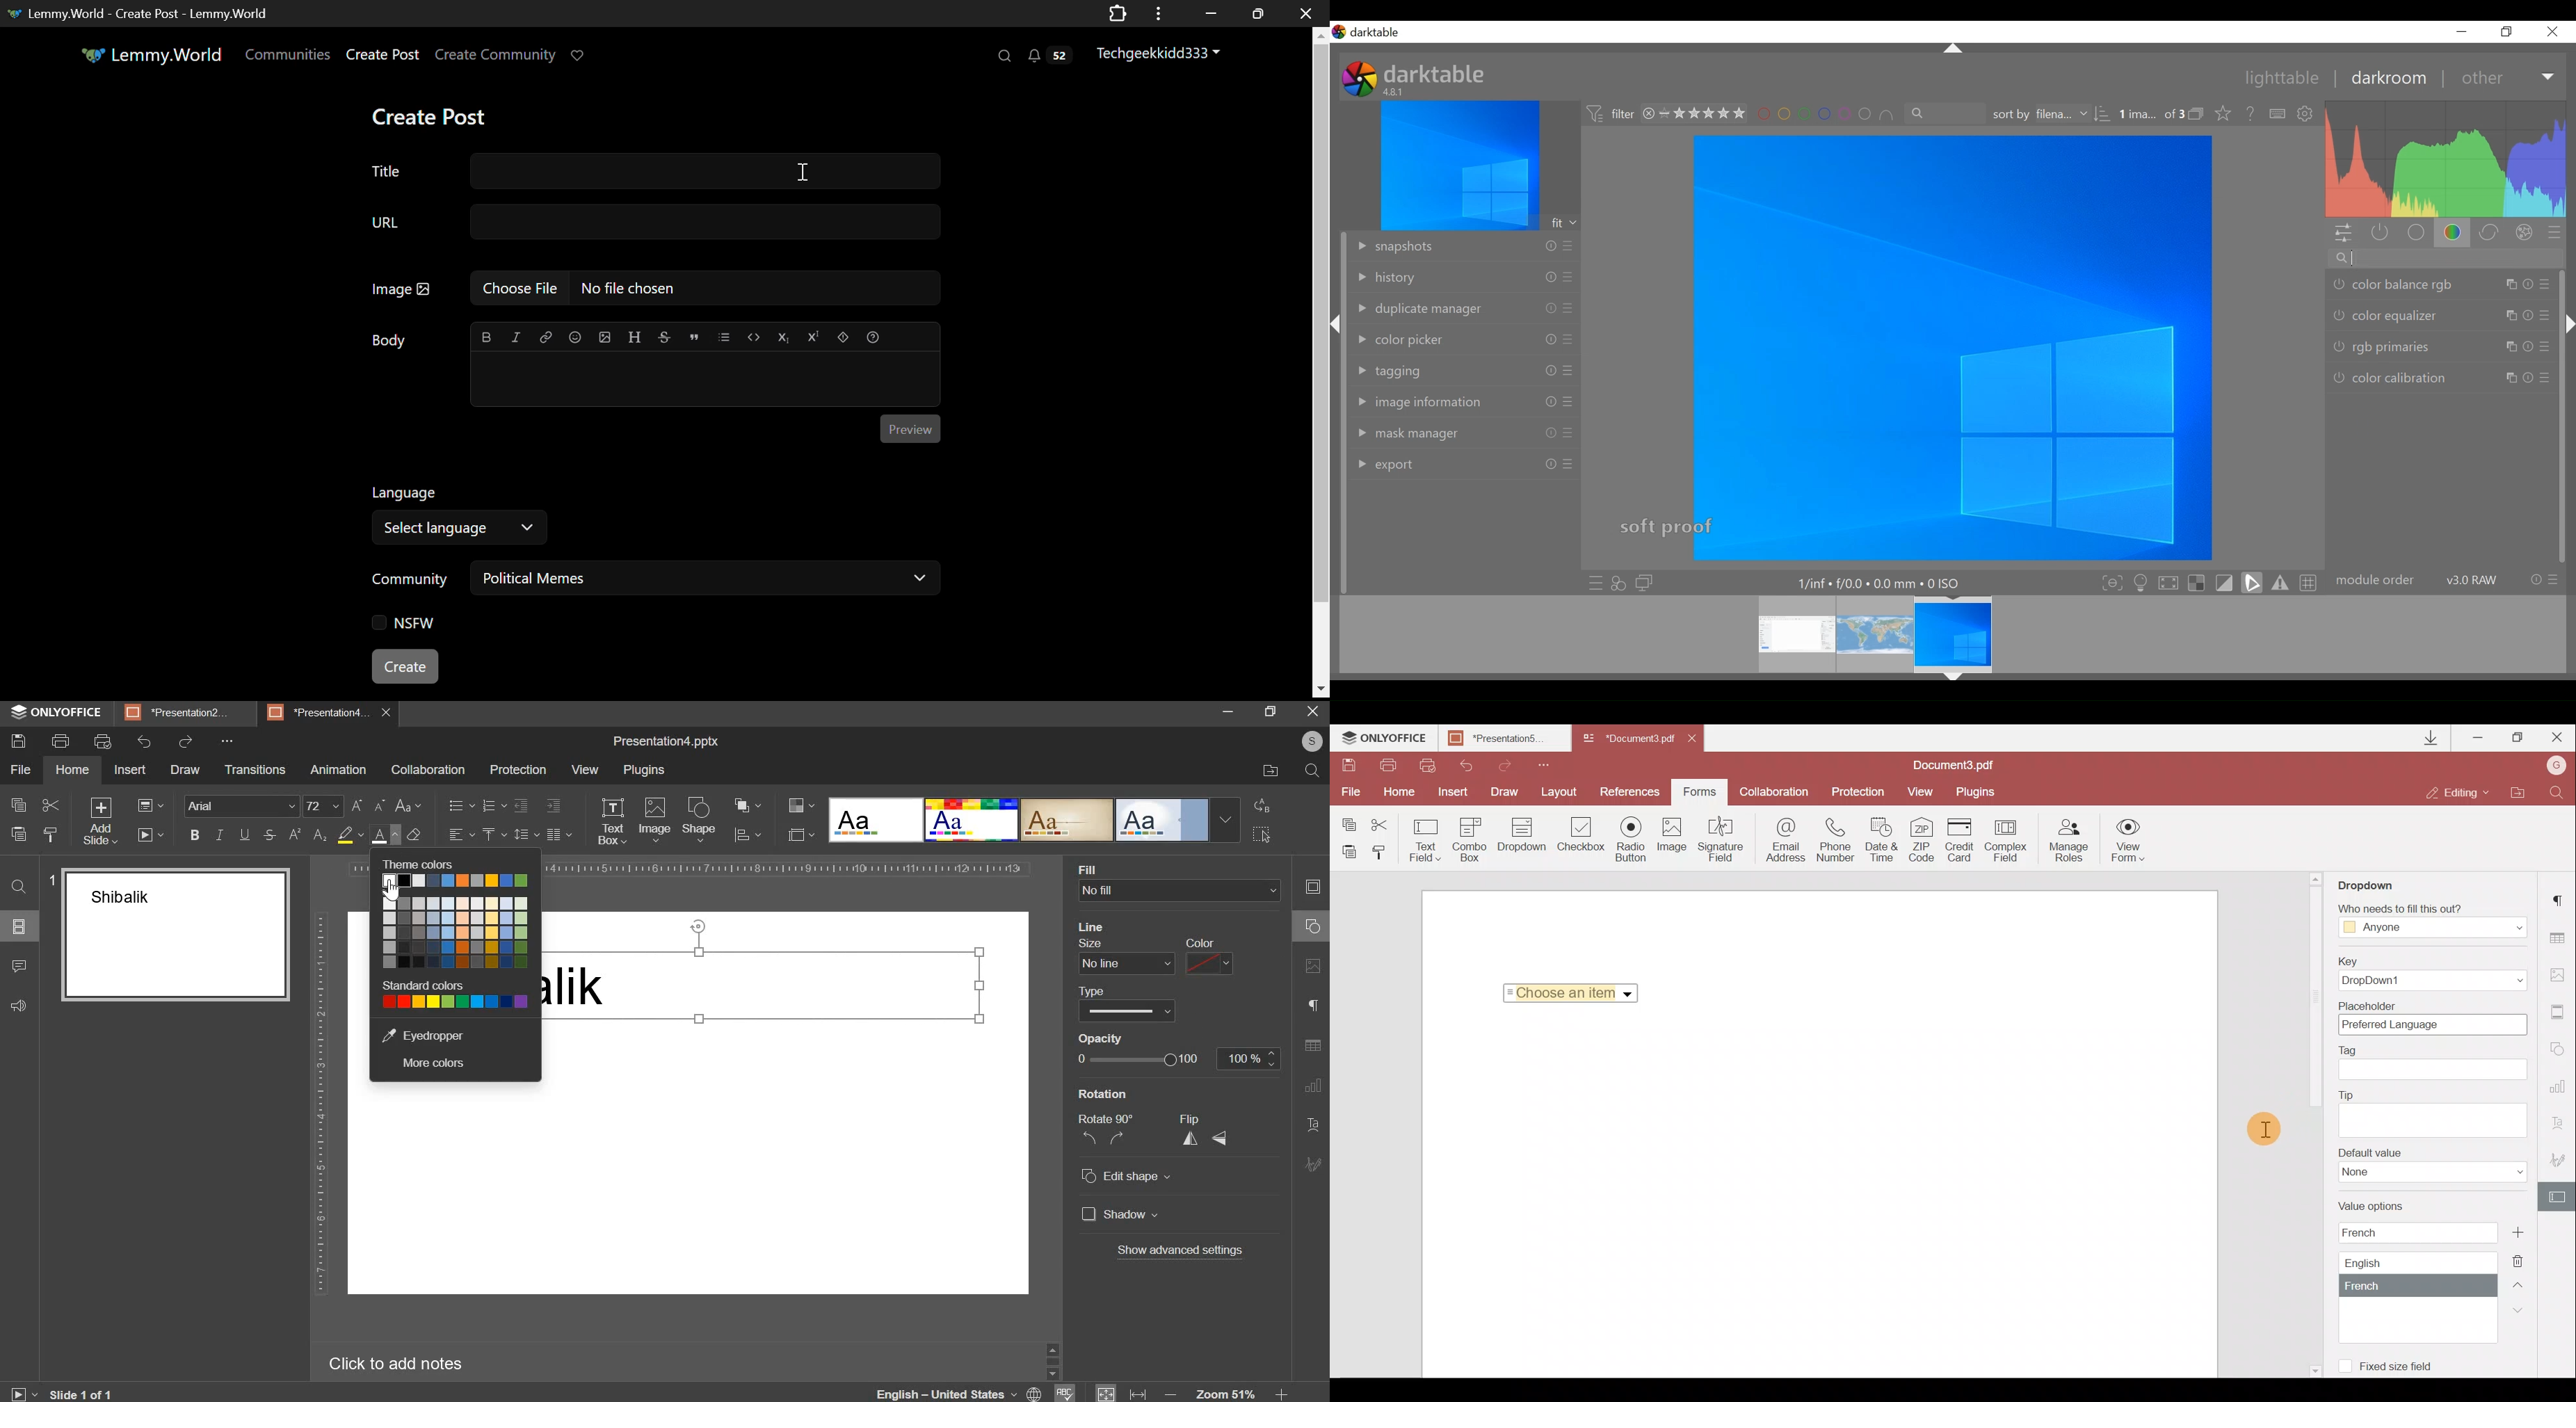 The height and width of the screenshot is (1428, 2576). What do you see at coordinates (2549, 78) in the screenshot?
I see `Expand` at bounding box center [2549, 78].